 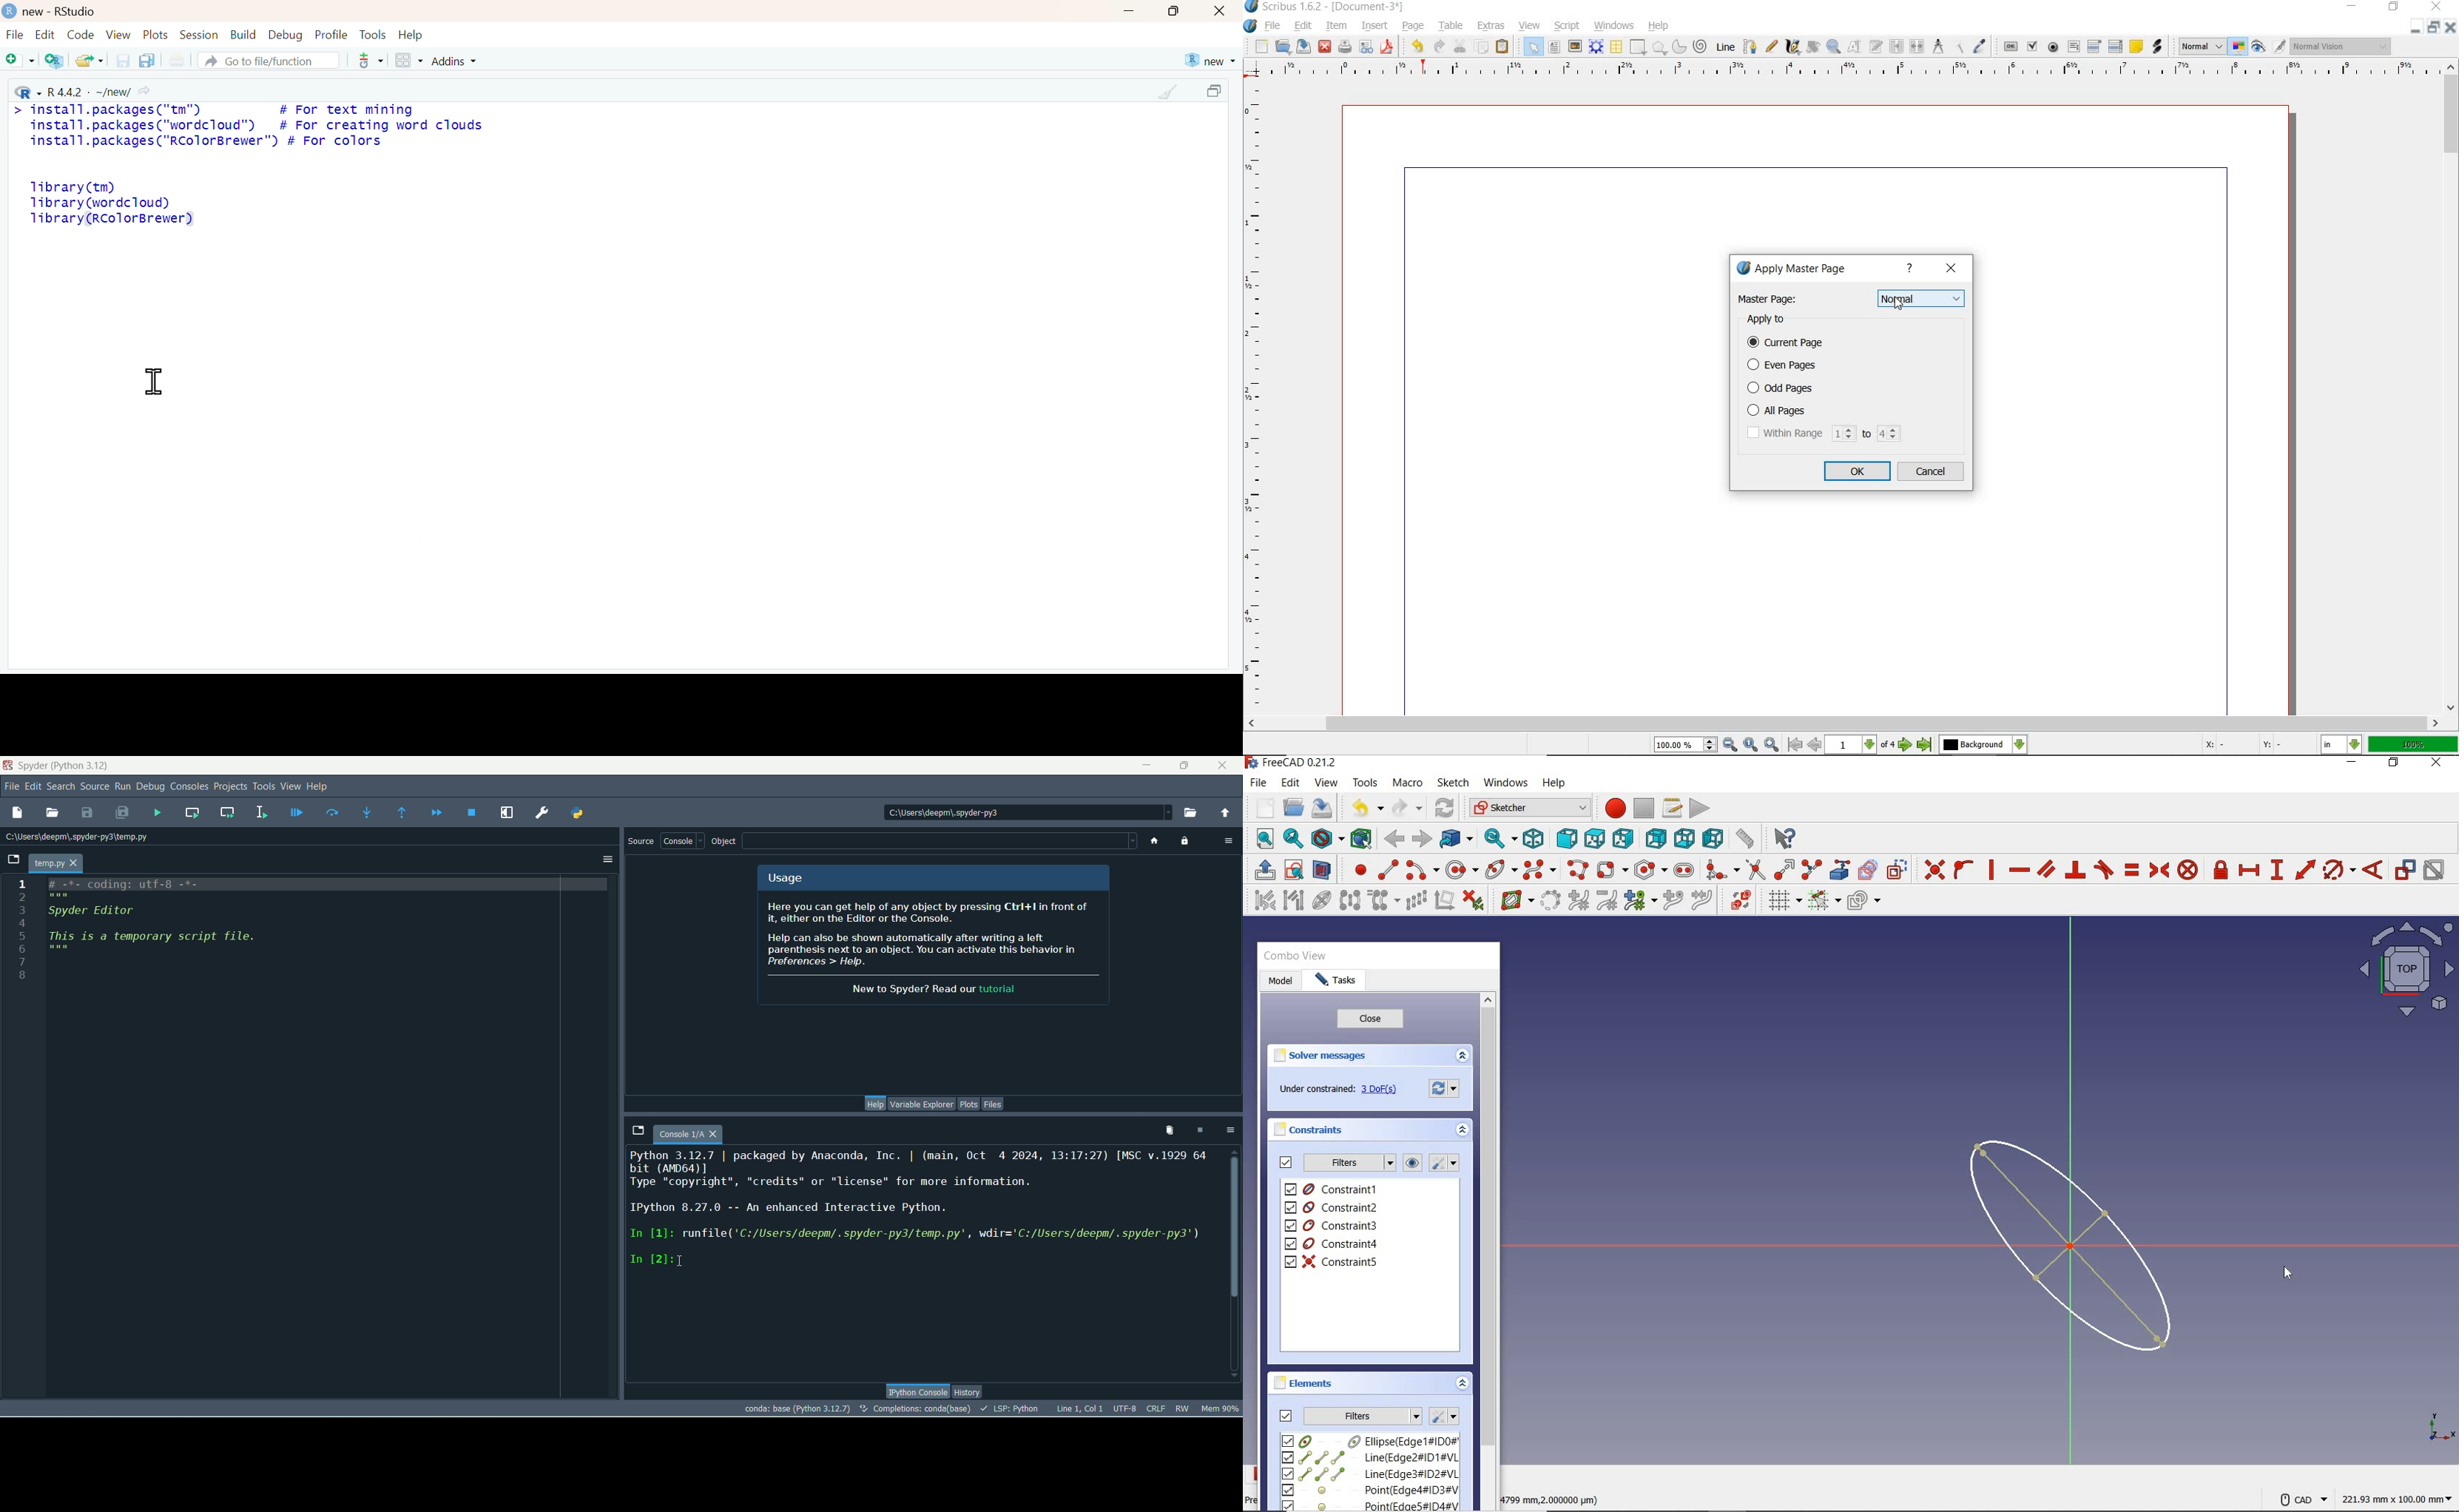 What do you see at coordinates (1194, 814) in the screenshot?
I see `browse working directory` at bounding box center [1194, 814].